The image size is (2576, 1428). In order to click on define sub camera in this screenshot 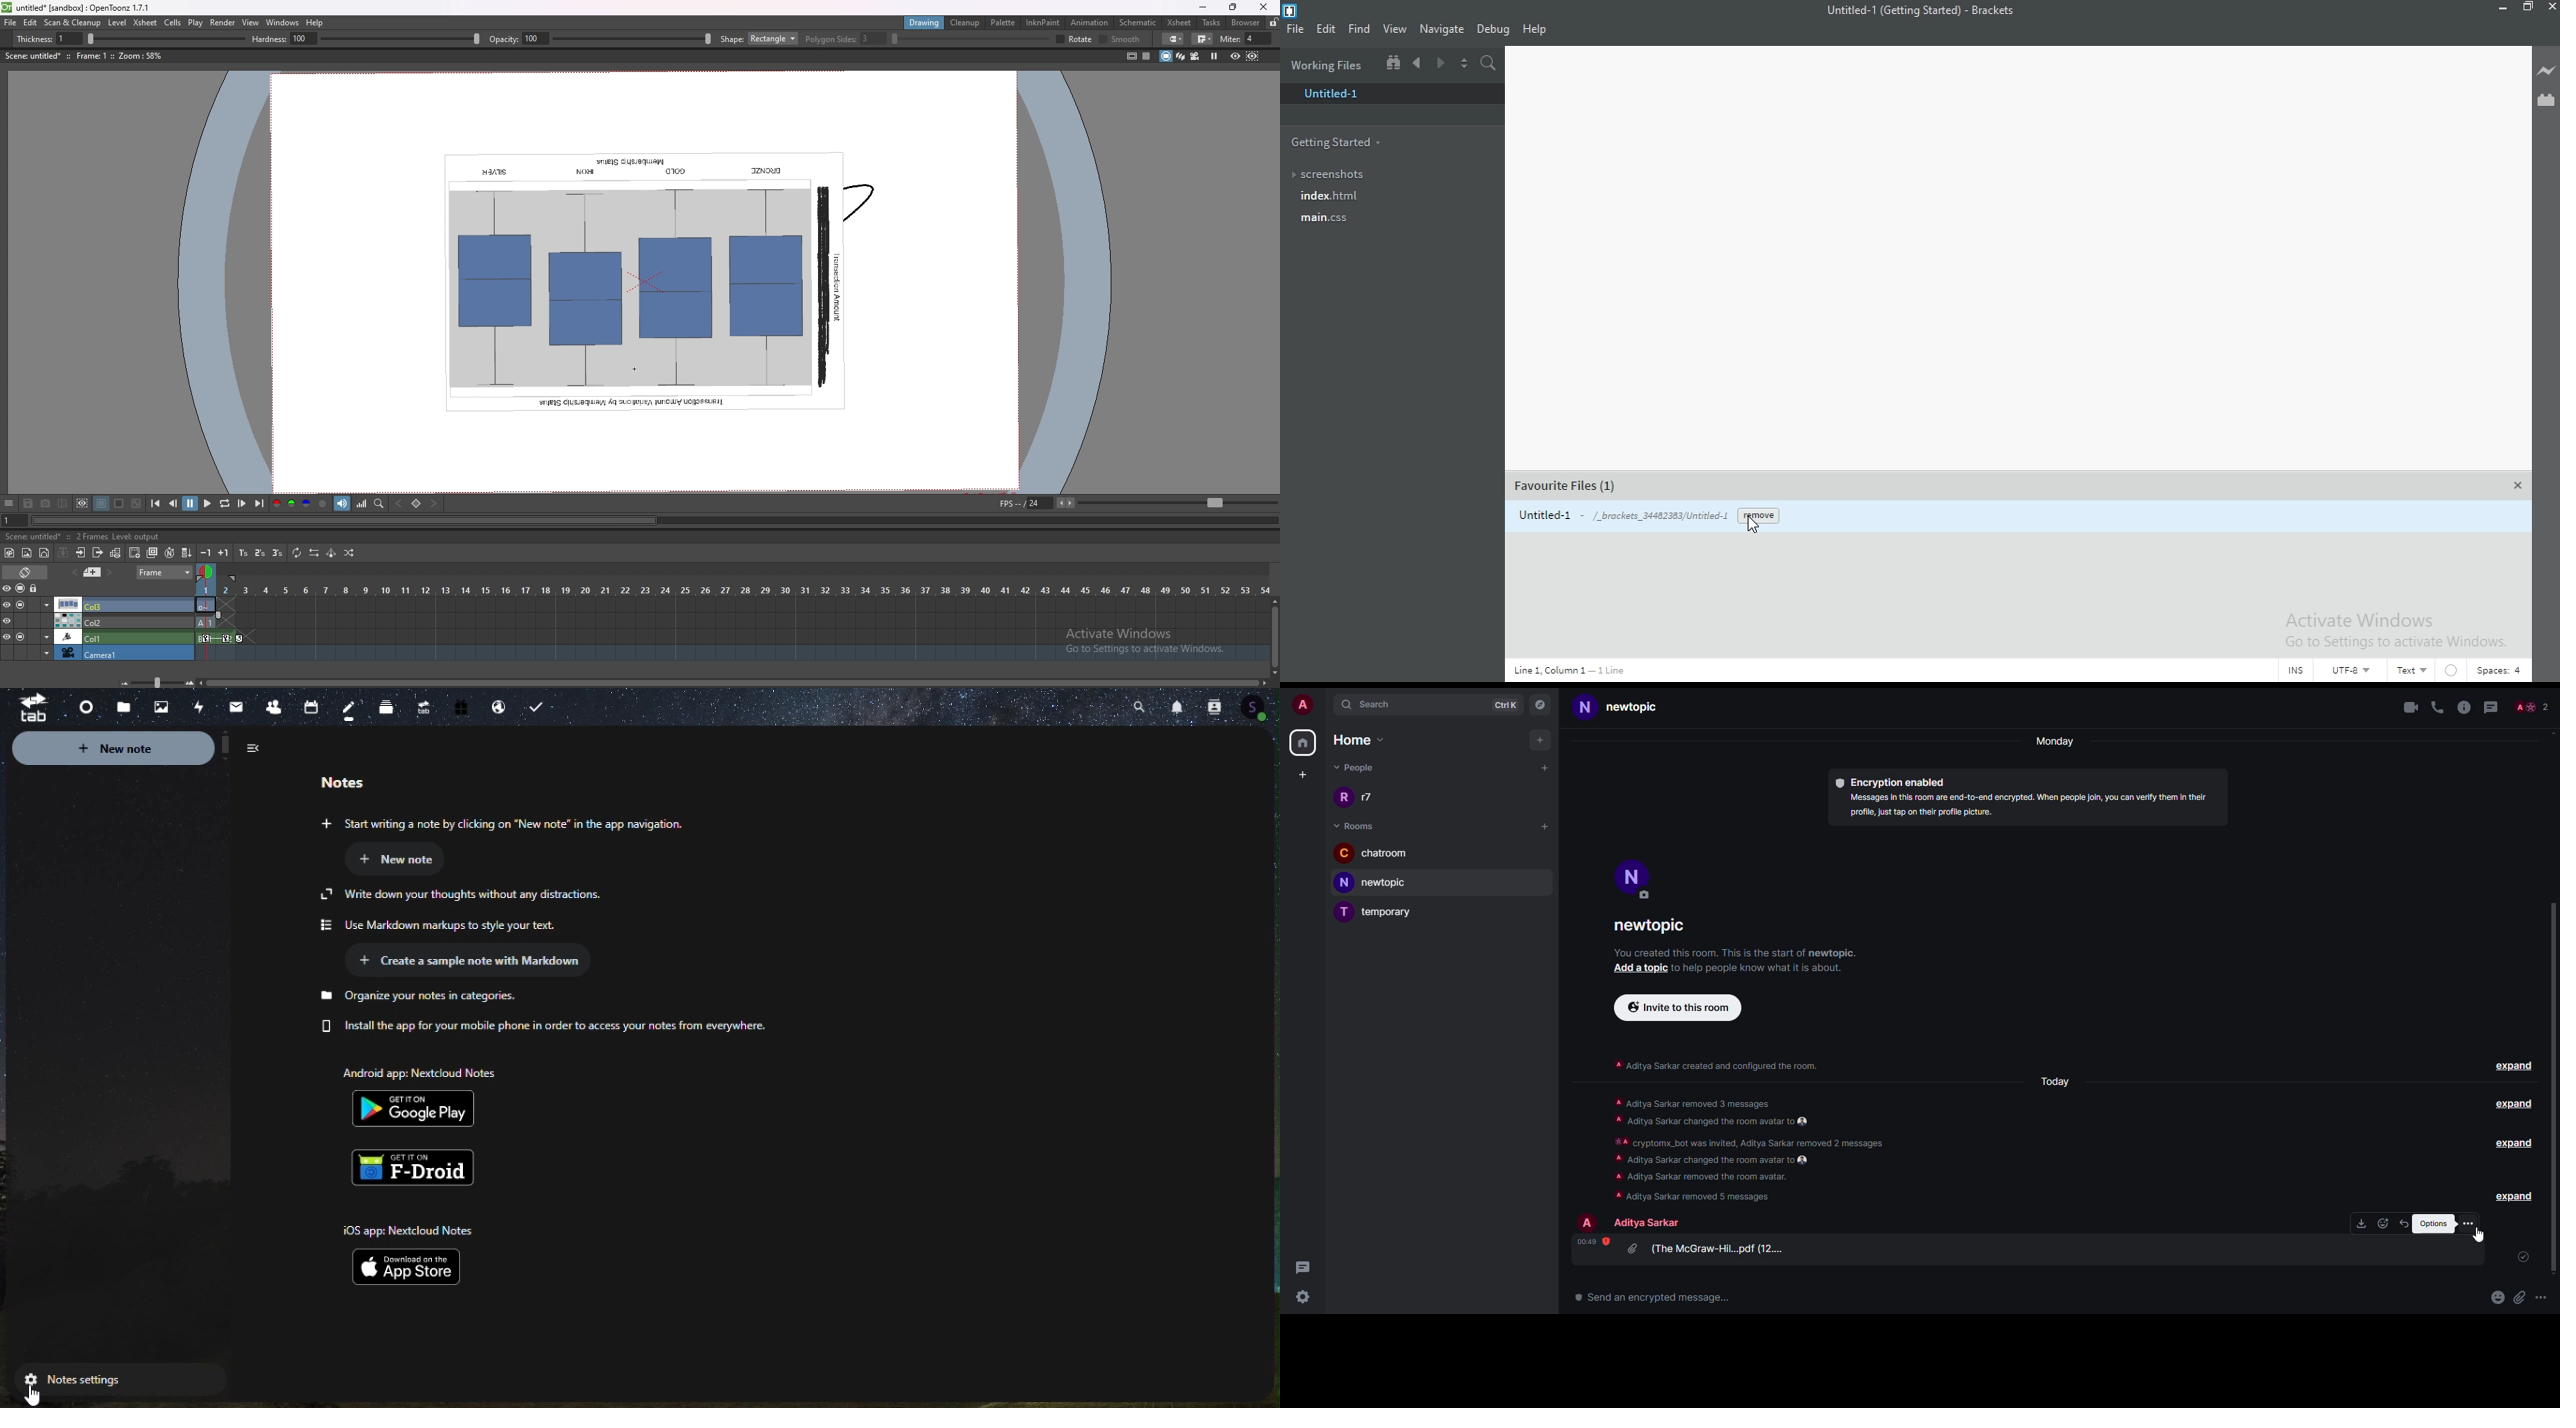, I will do `click(82, 503)`.